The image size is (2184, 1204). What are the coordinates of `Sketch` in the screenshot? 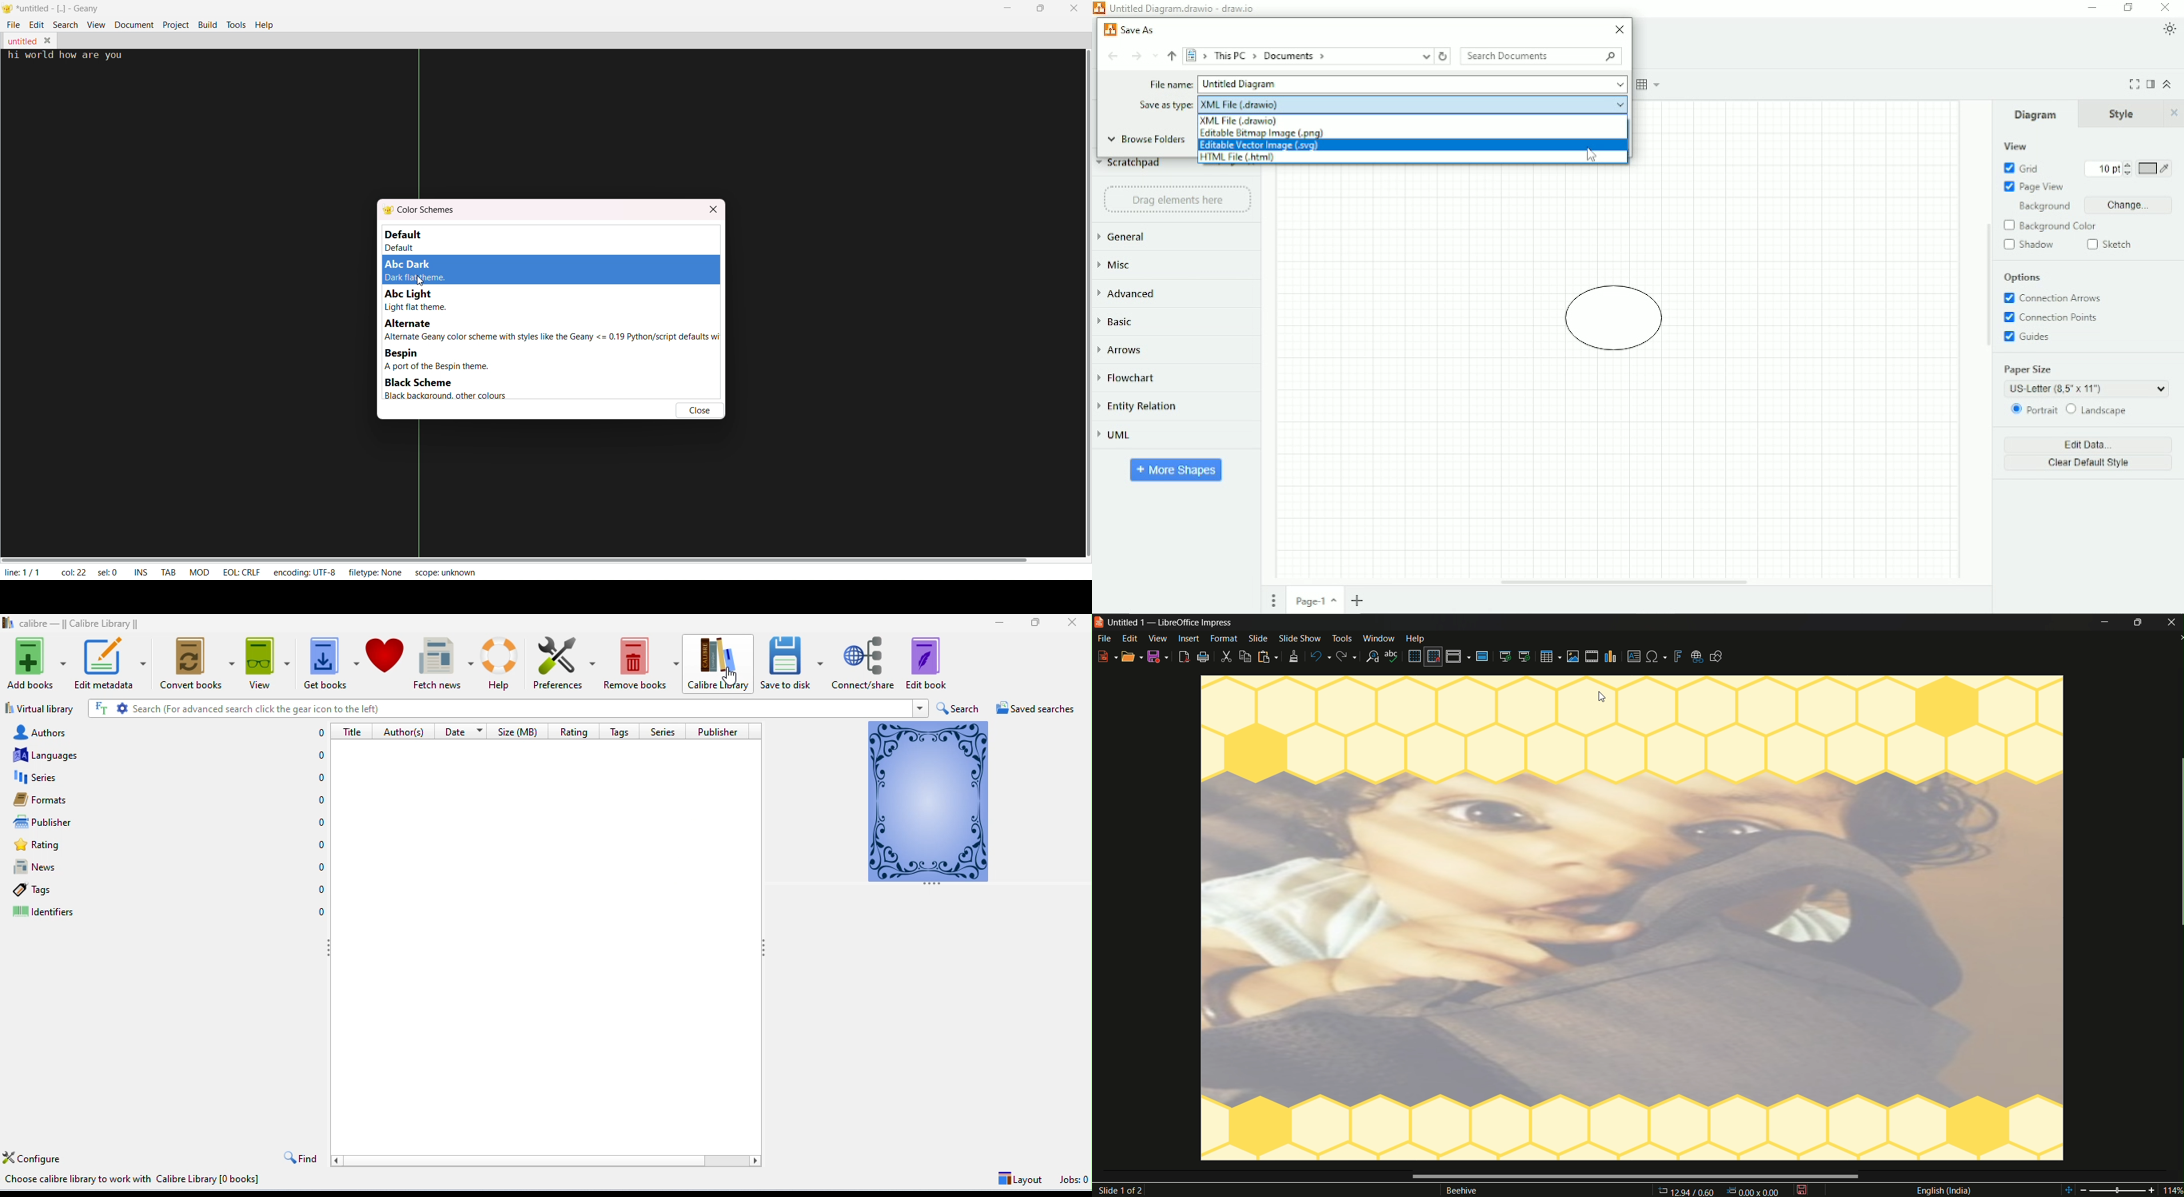 It's located at (2113, 245).